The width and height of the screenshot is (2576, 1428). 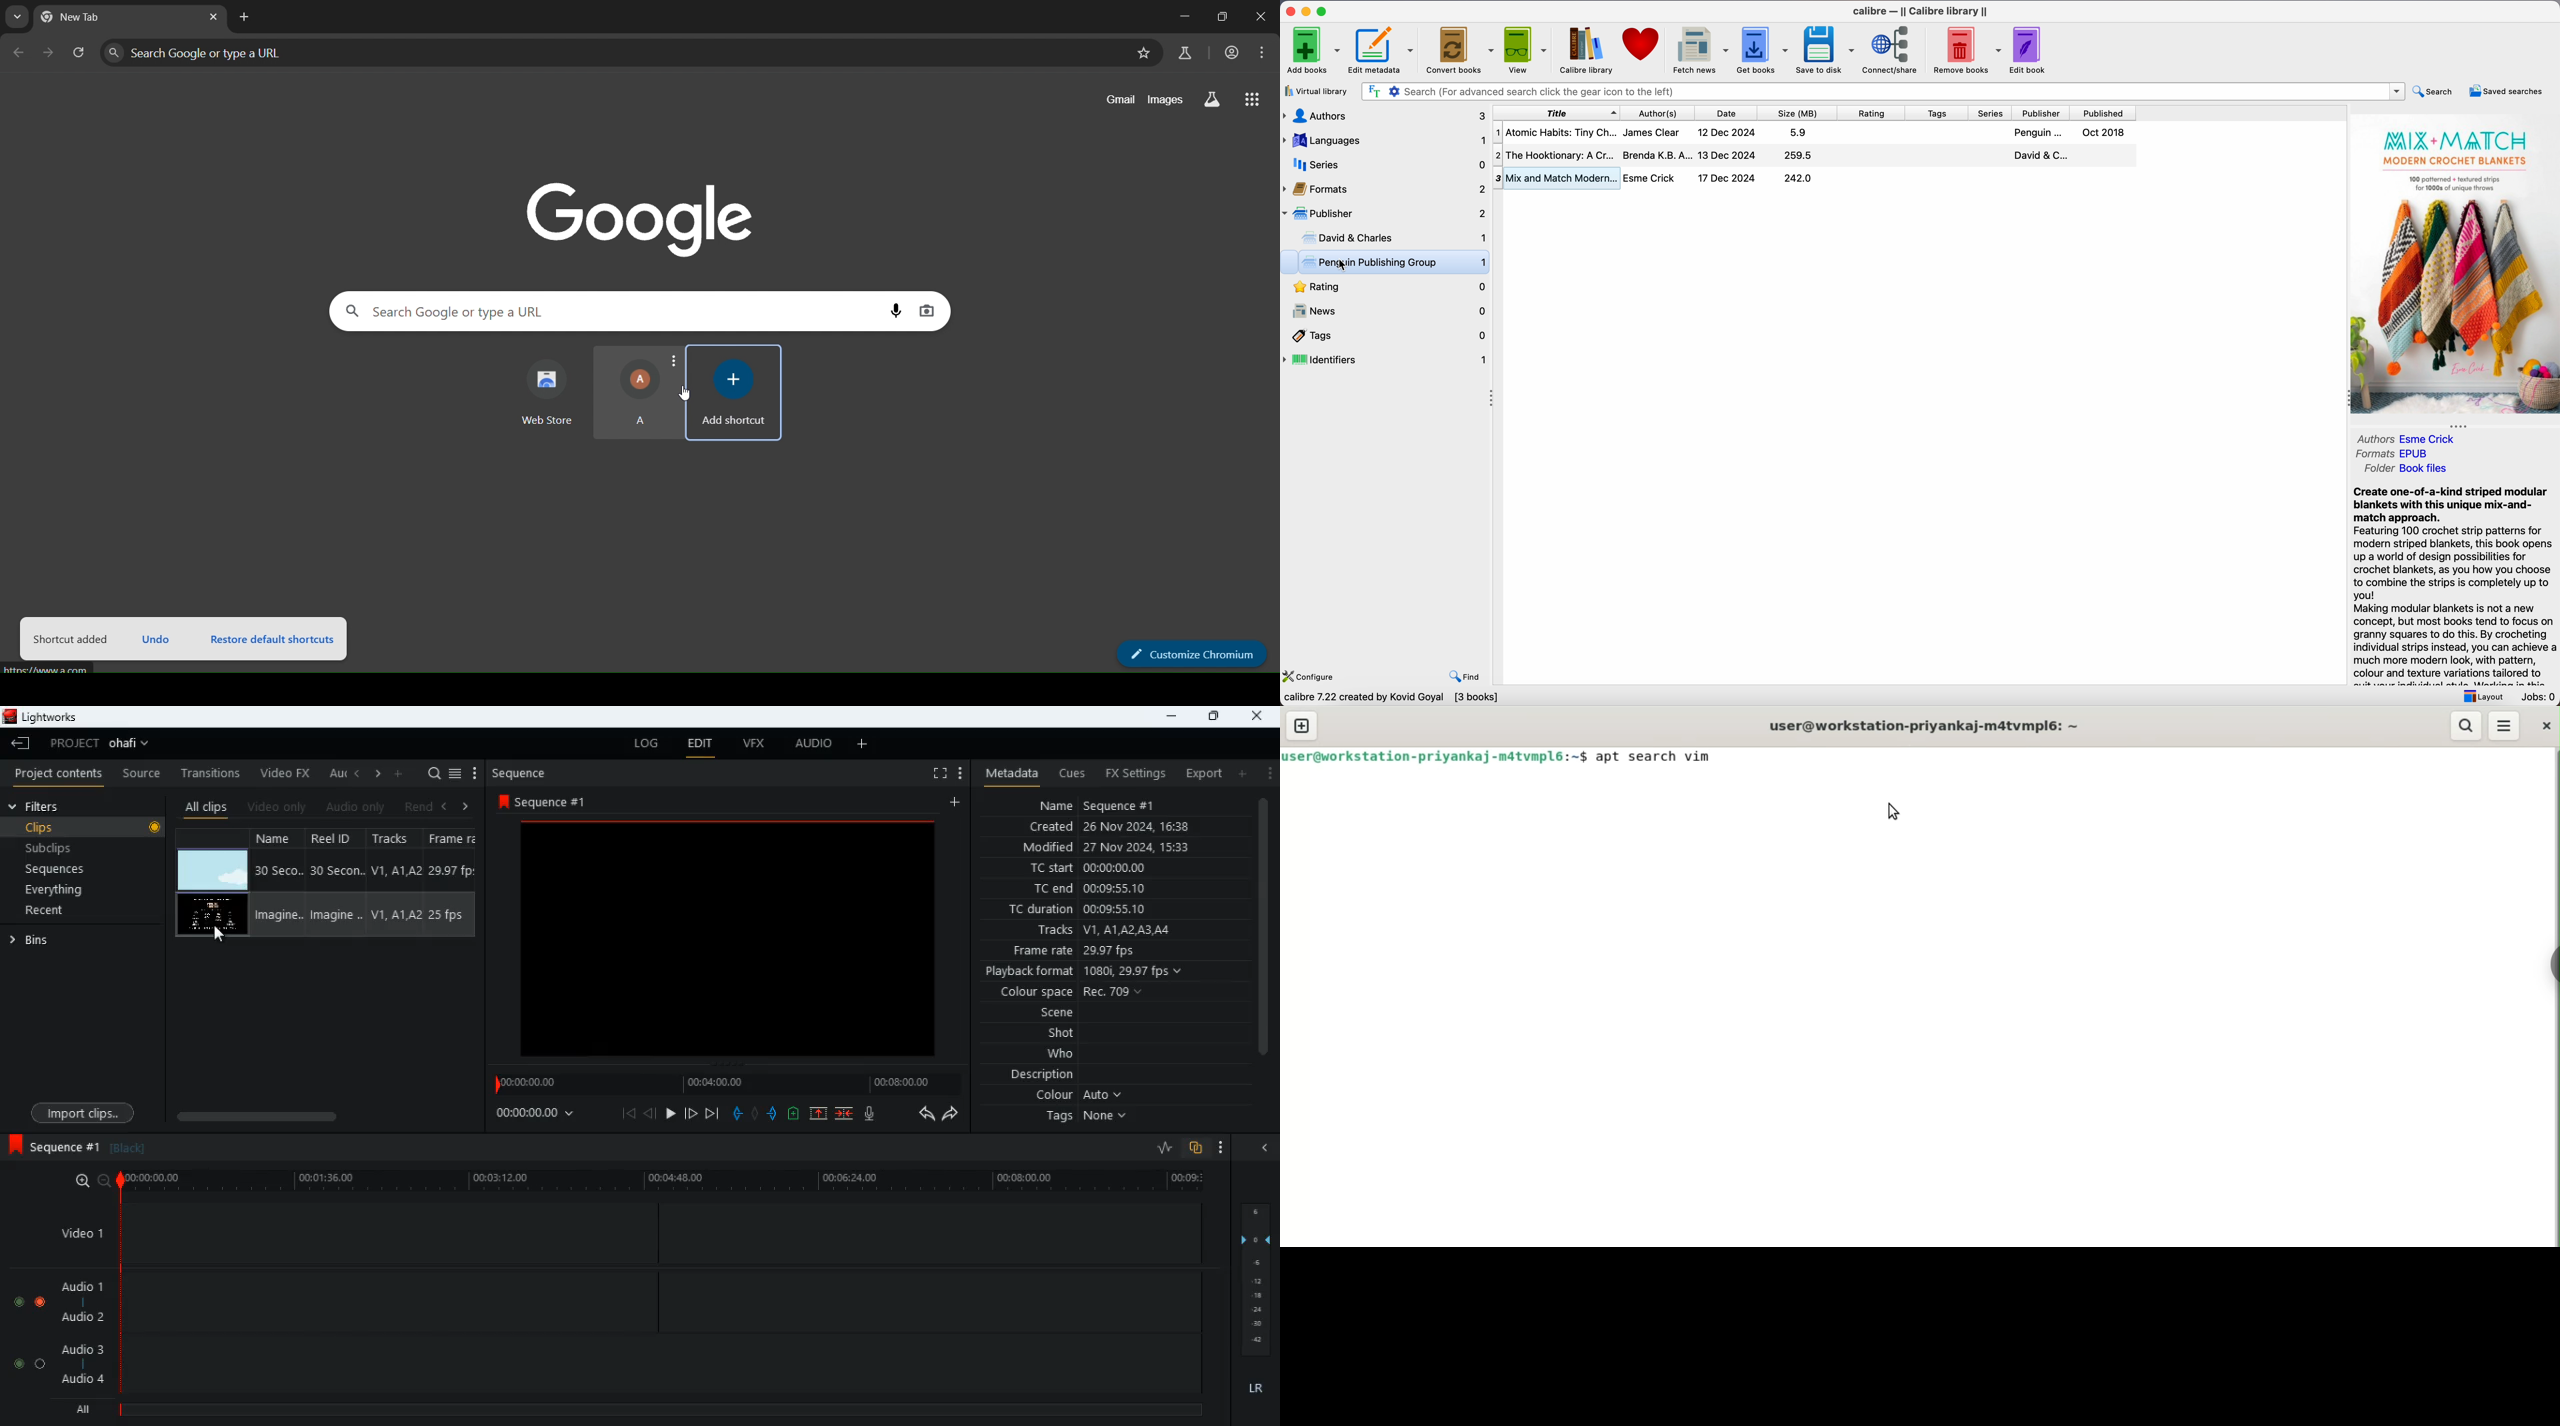 I want to click on cues, so click(x=1073, y=774).